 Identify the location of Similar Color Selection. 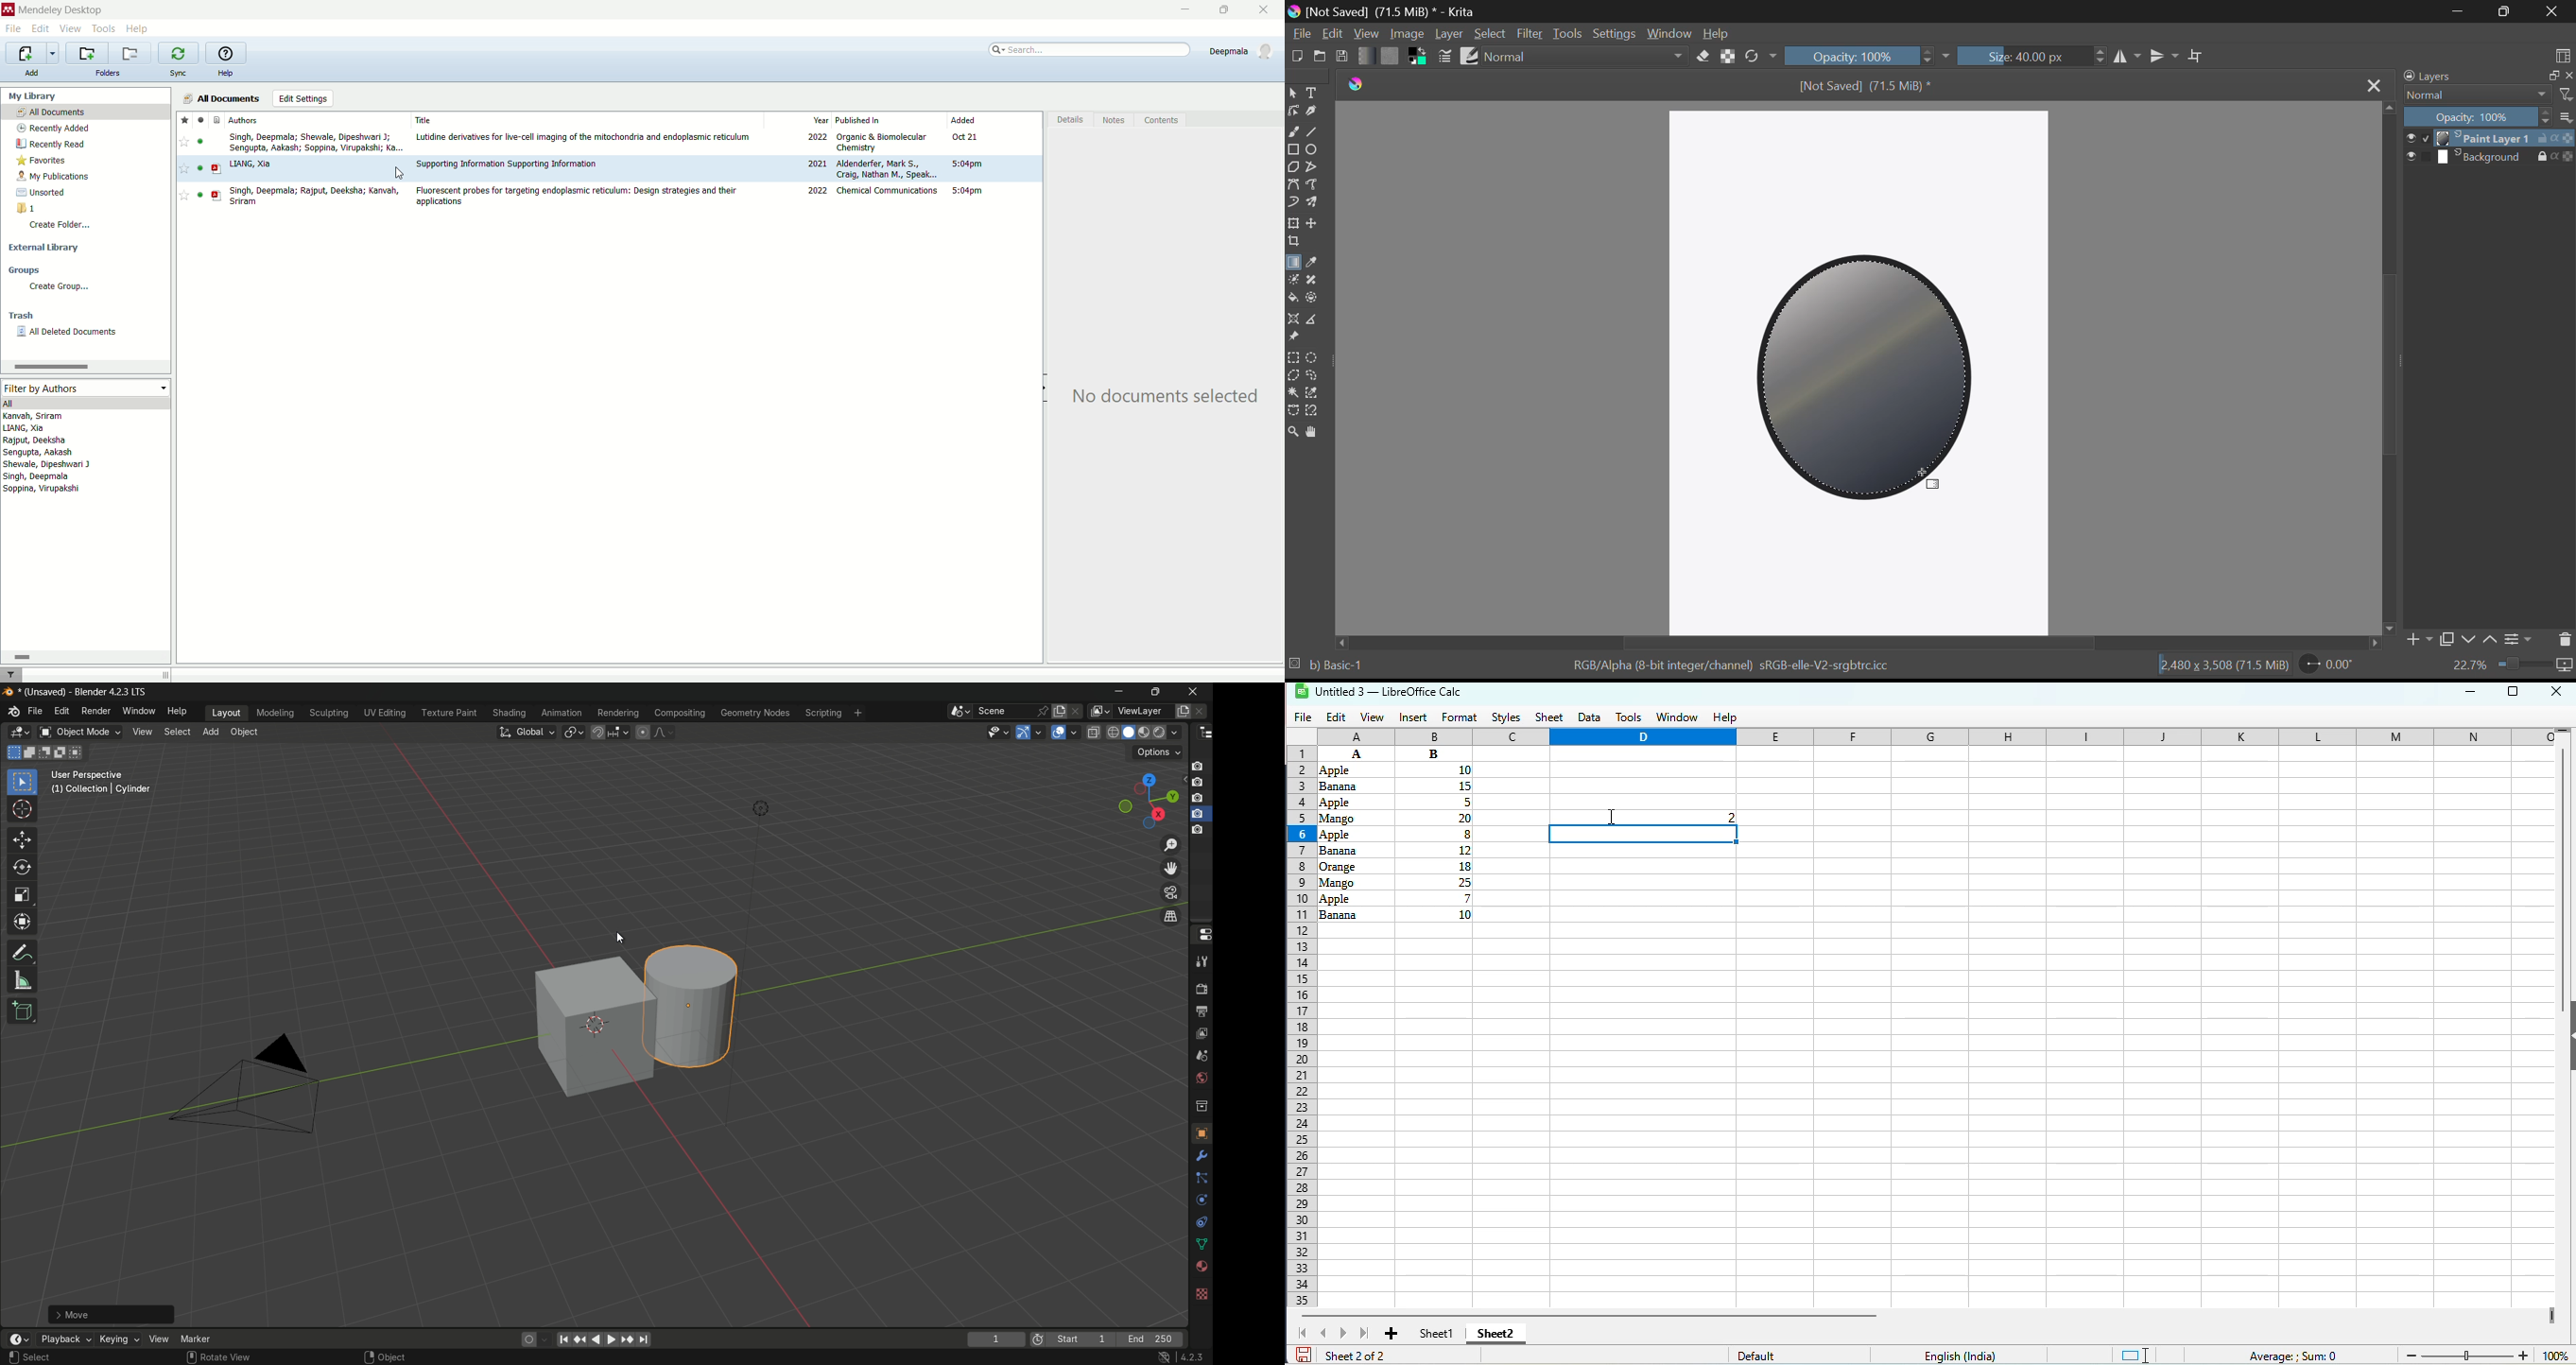
(1318, 392).